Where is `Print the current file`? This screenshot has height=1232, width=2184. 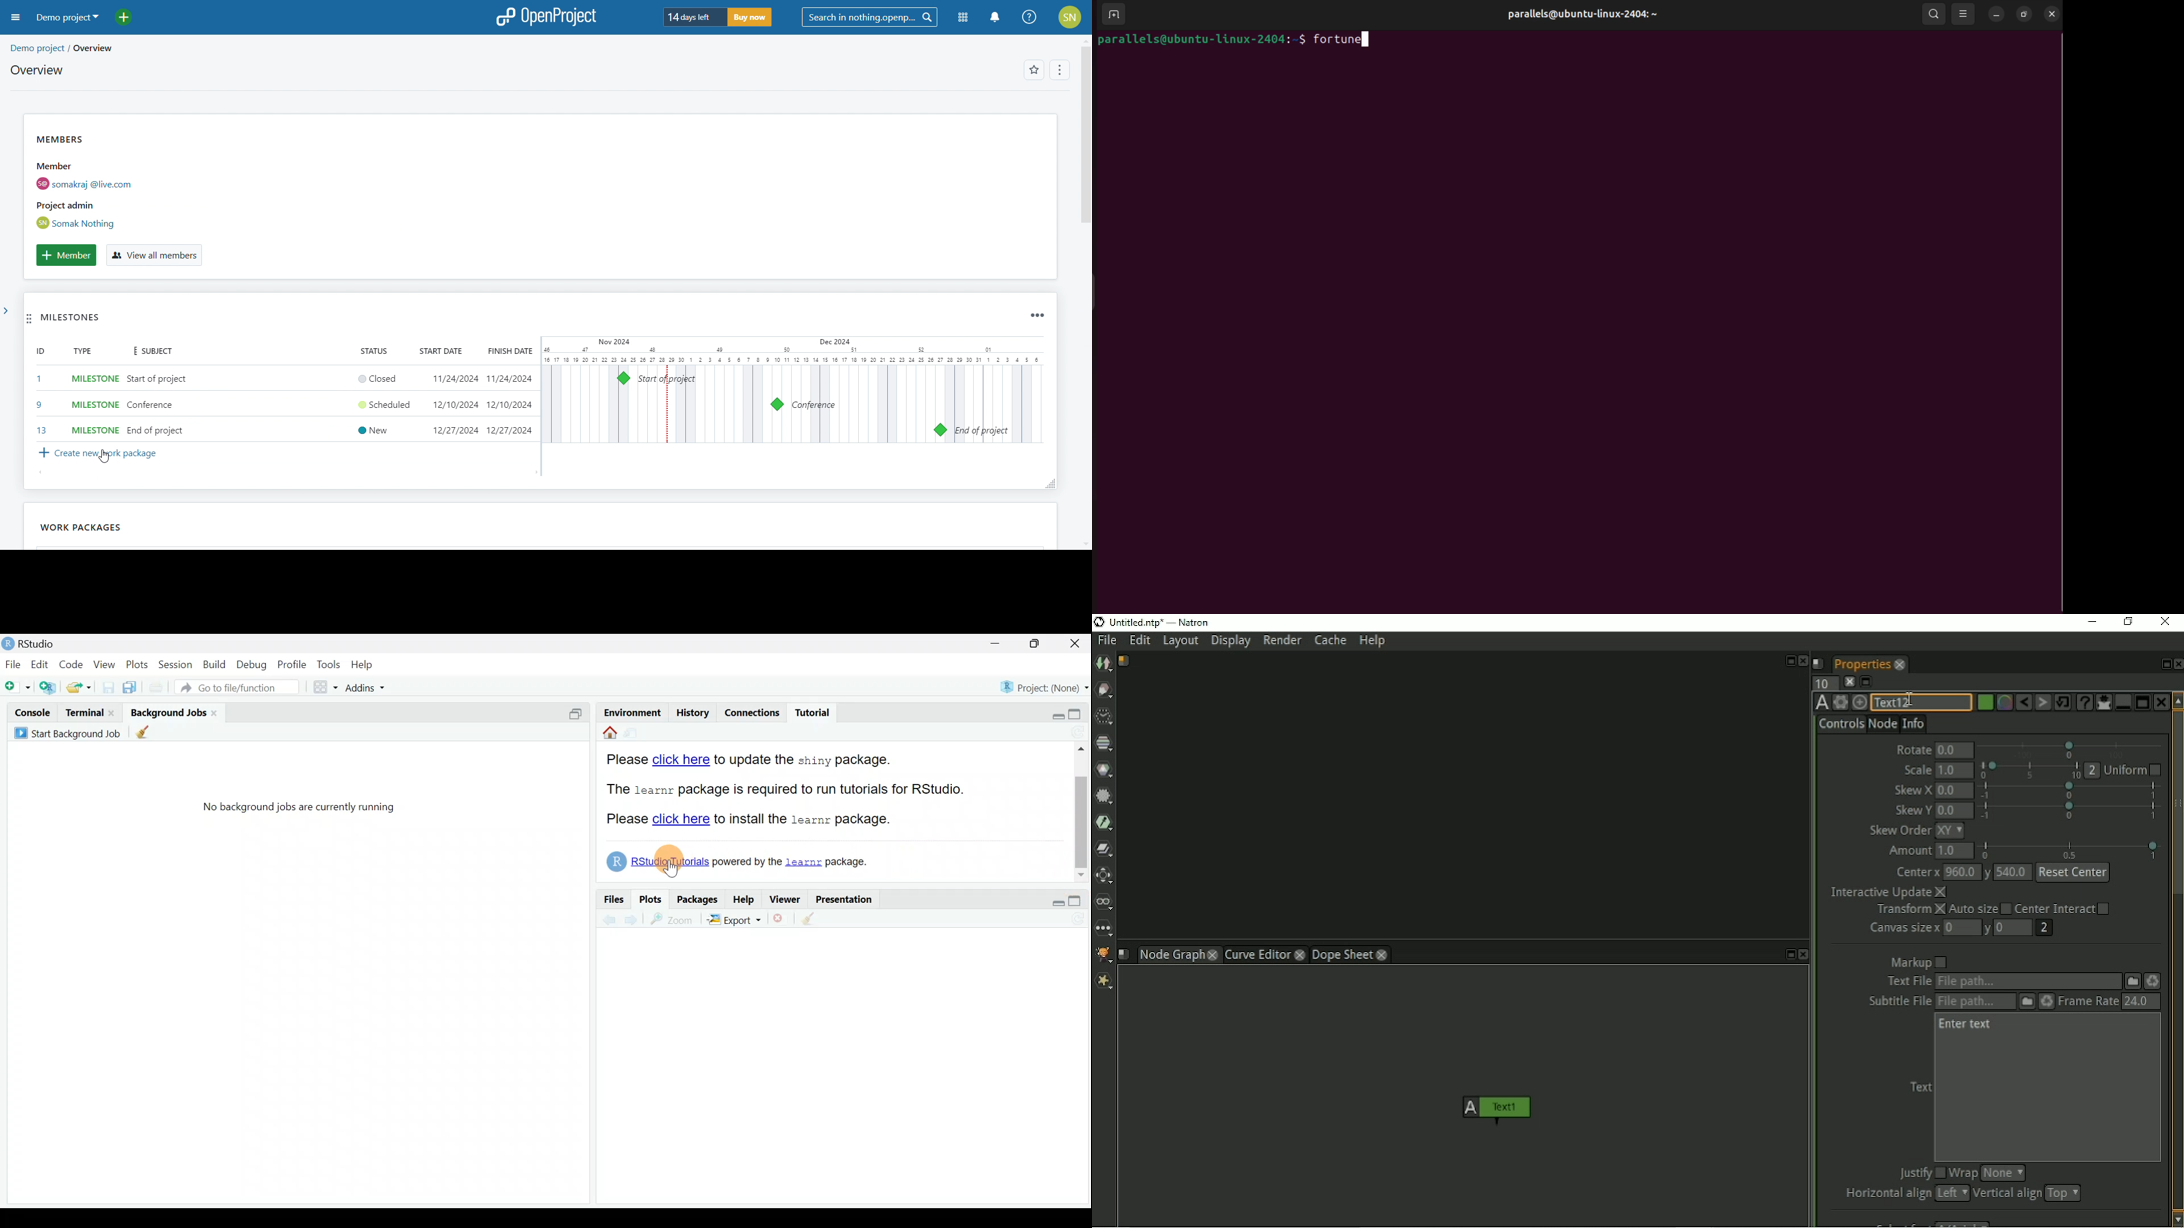
Print the current file is located at coordinates (158, 690).